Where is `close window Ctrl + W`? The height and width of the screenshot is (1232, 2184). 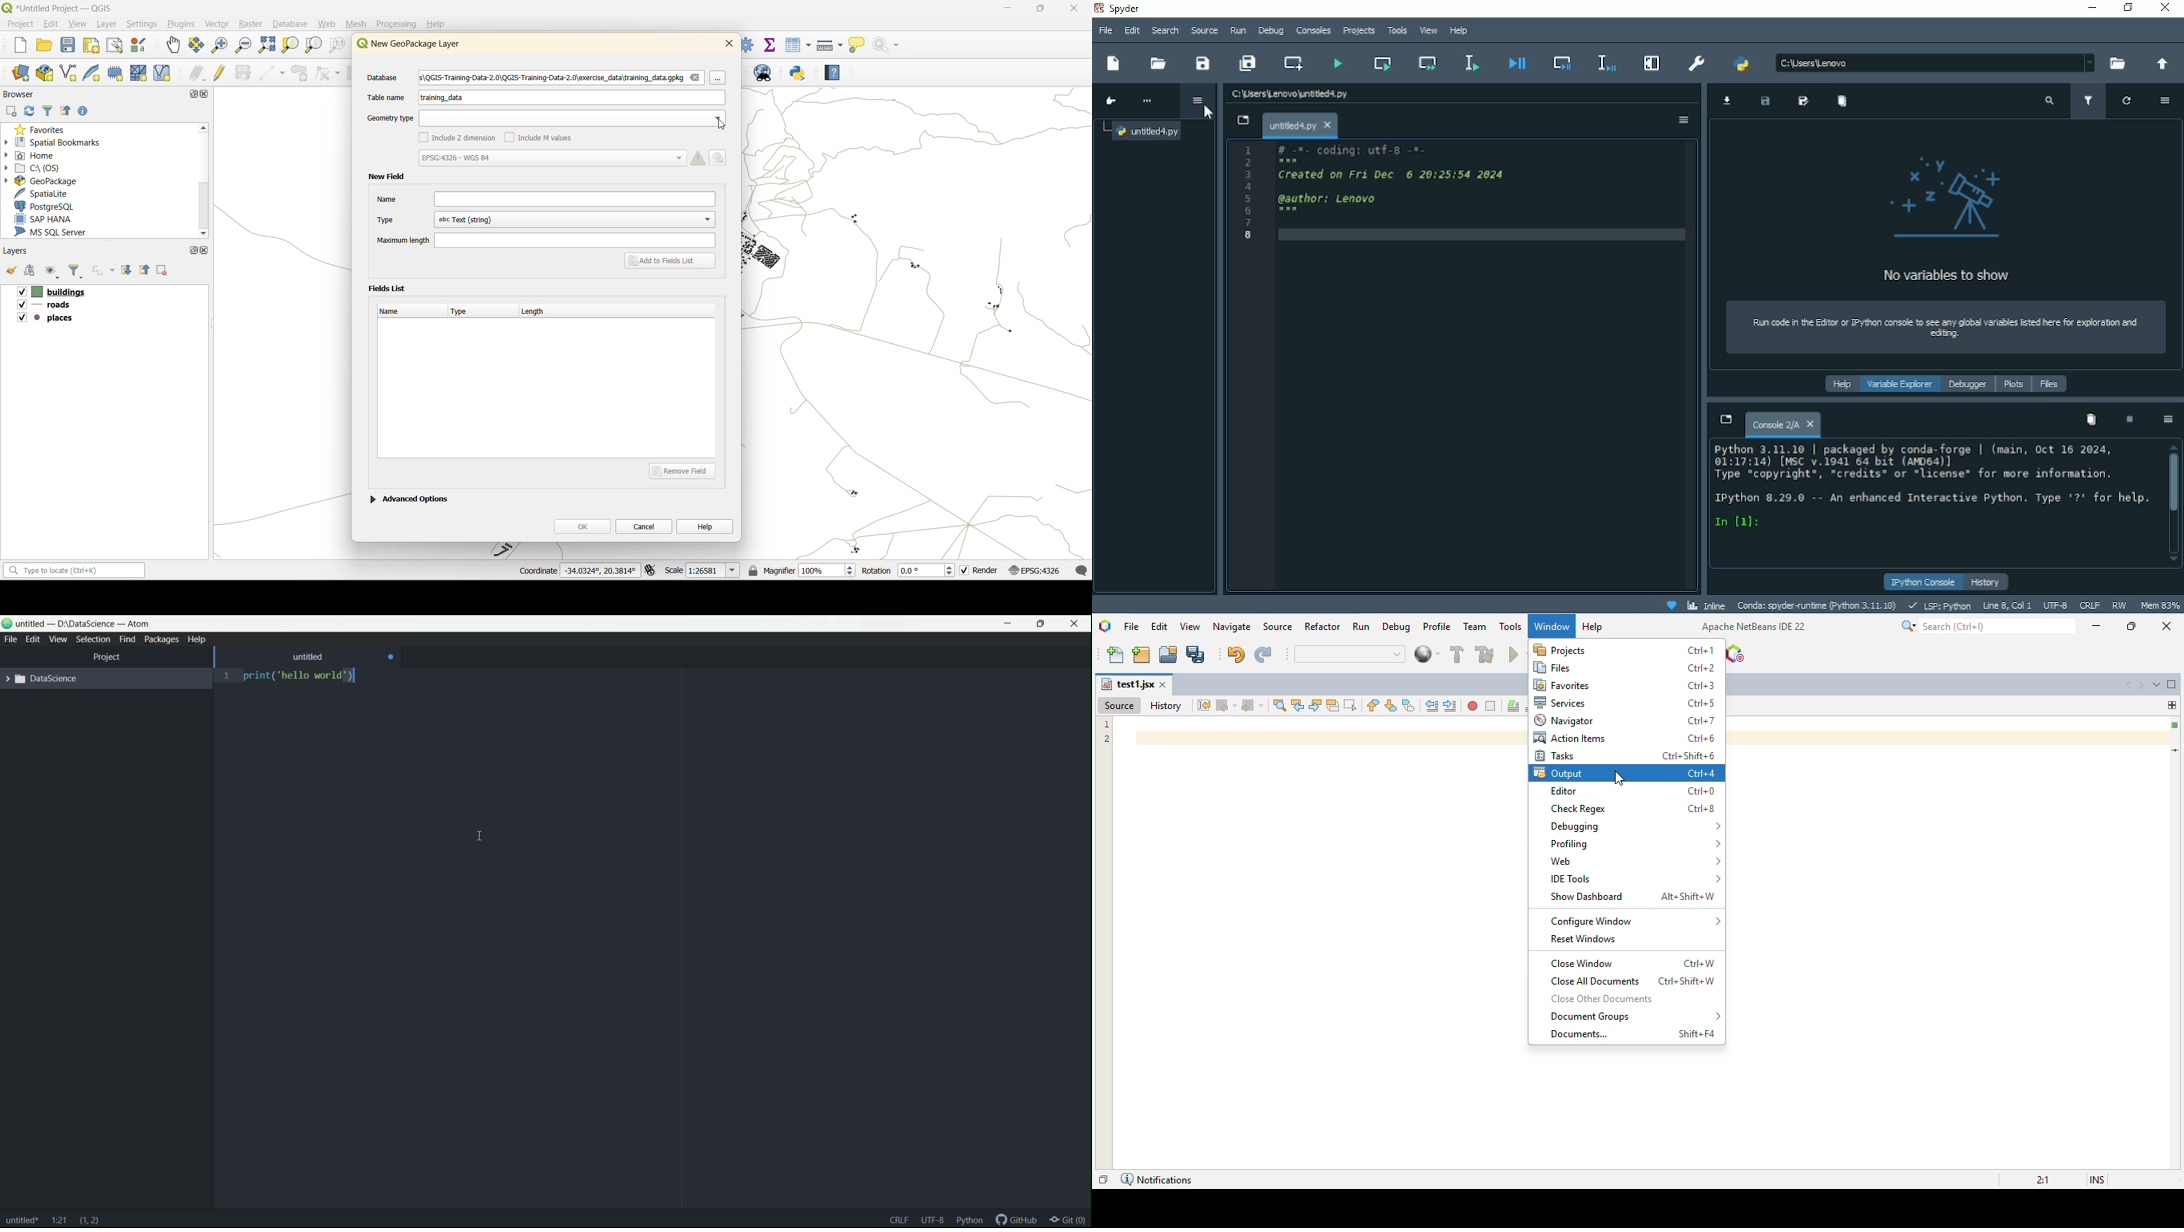
close window Ctrl + W is located at coordinates (1636, 962).